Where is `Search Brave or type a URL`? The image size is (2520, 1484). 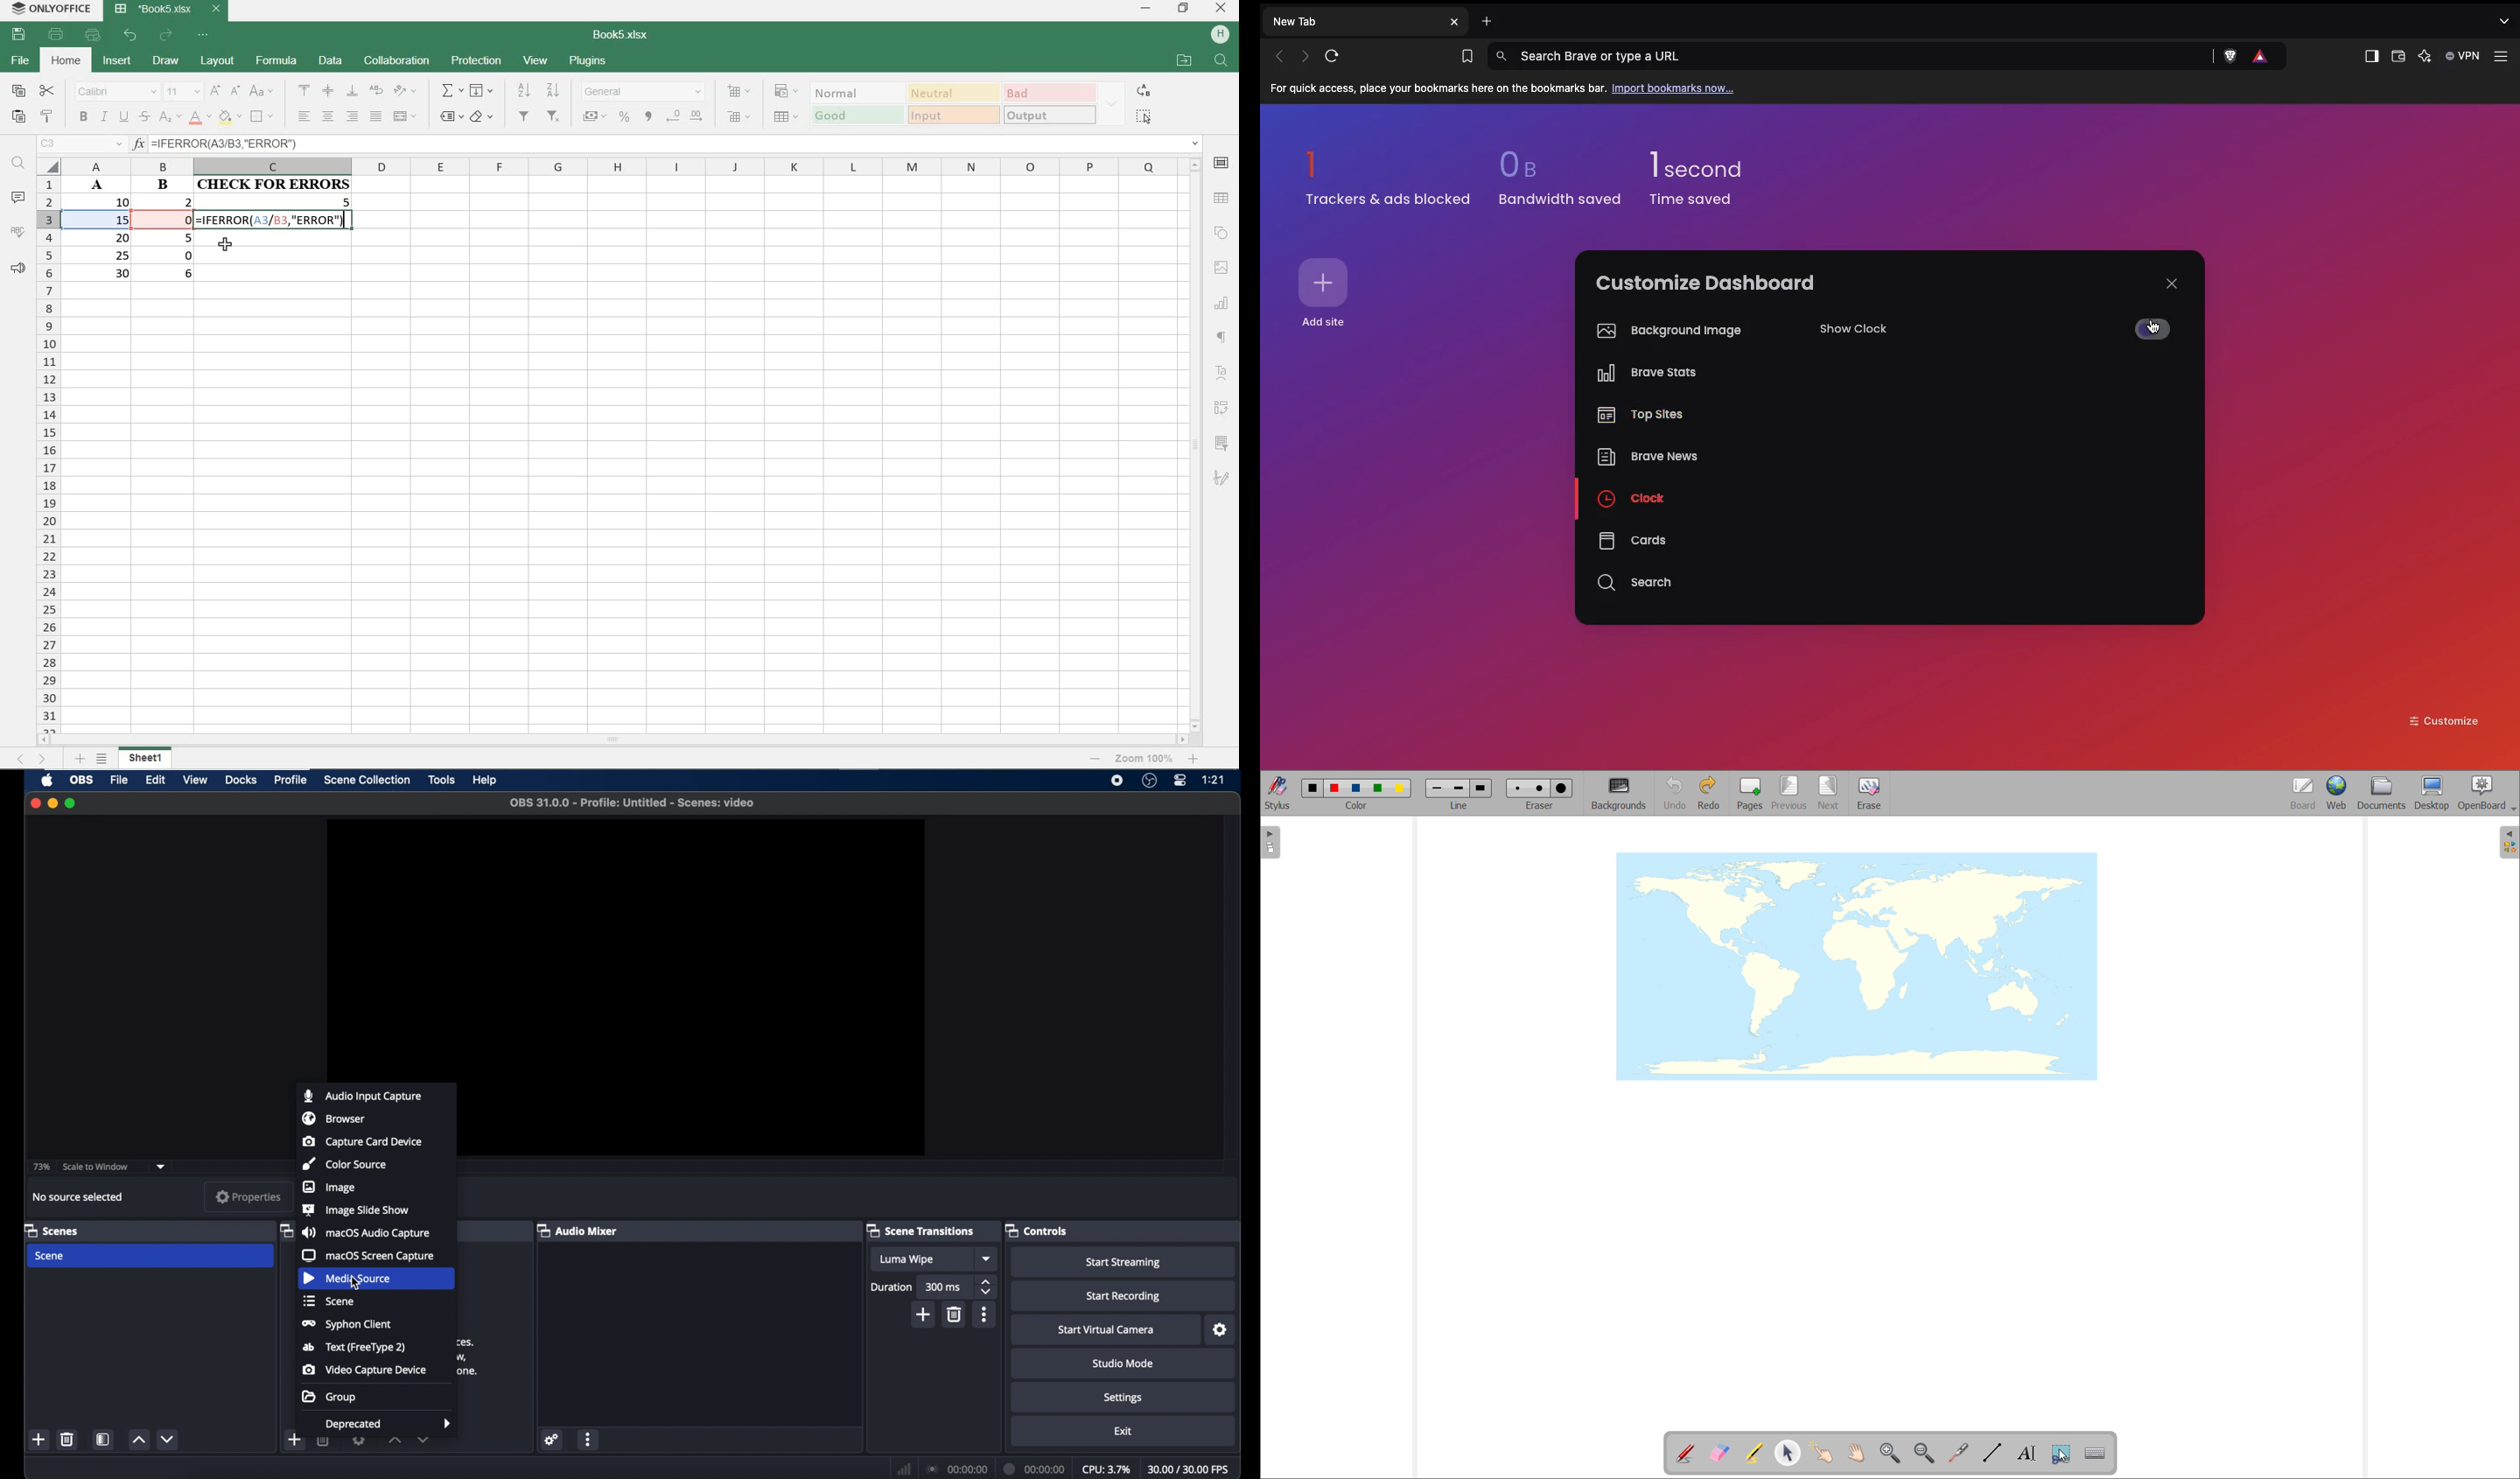 Search Brave or type a URL is located at coordinates (1852, 55).